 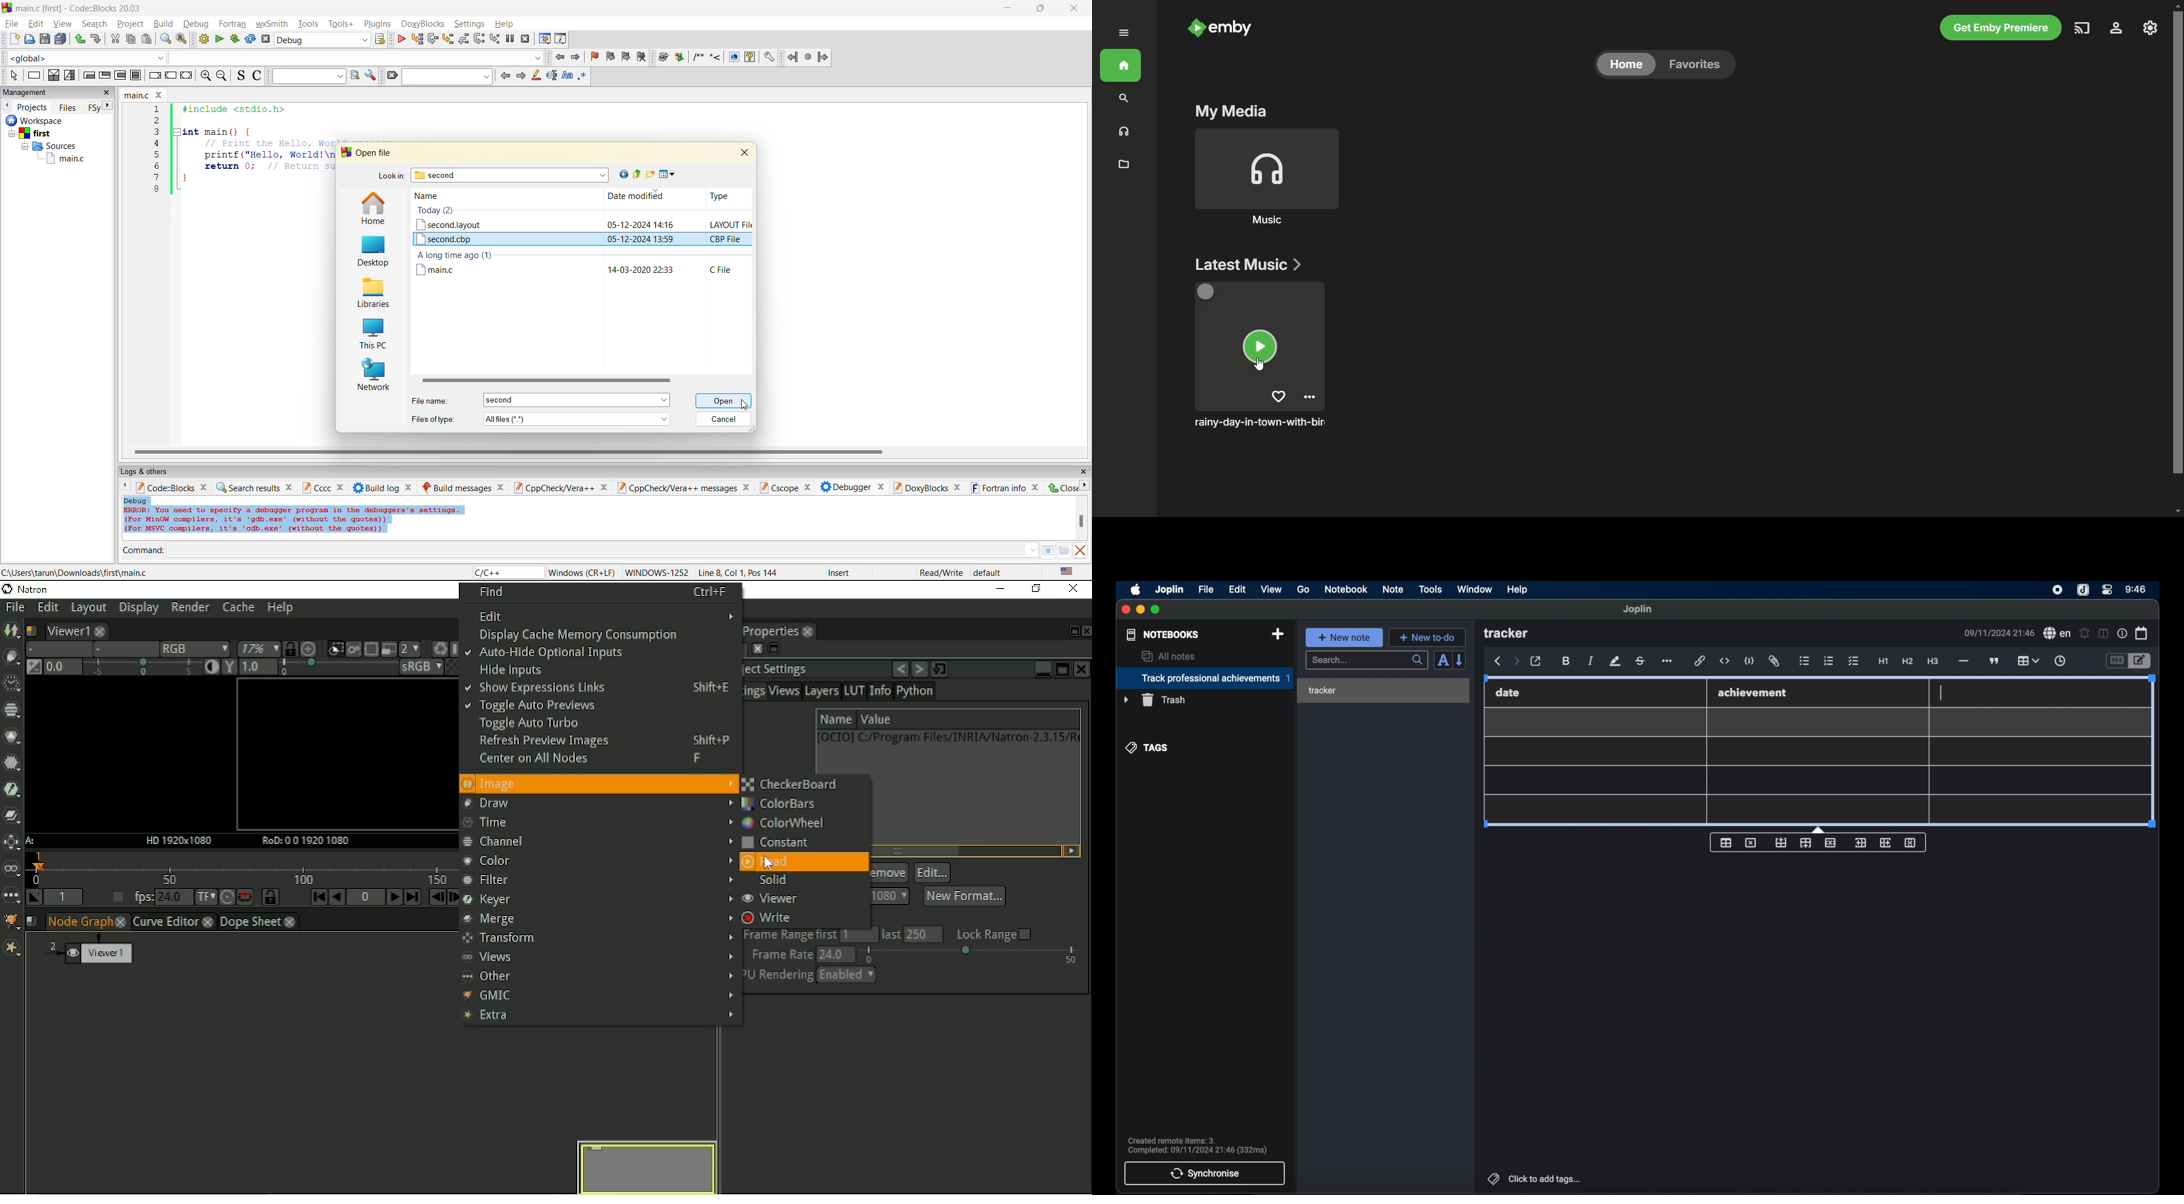 I want to click on , so click(x=32, y=121).